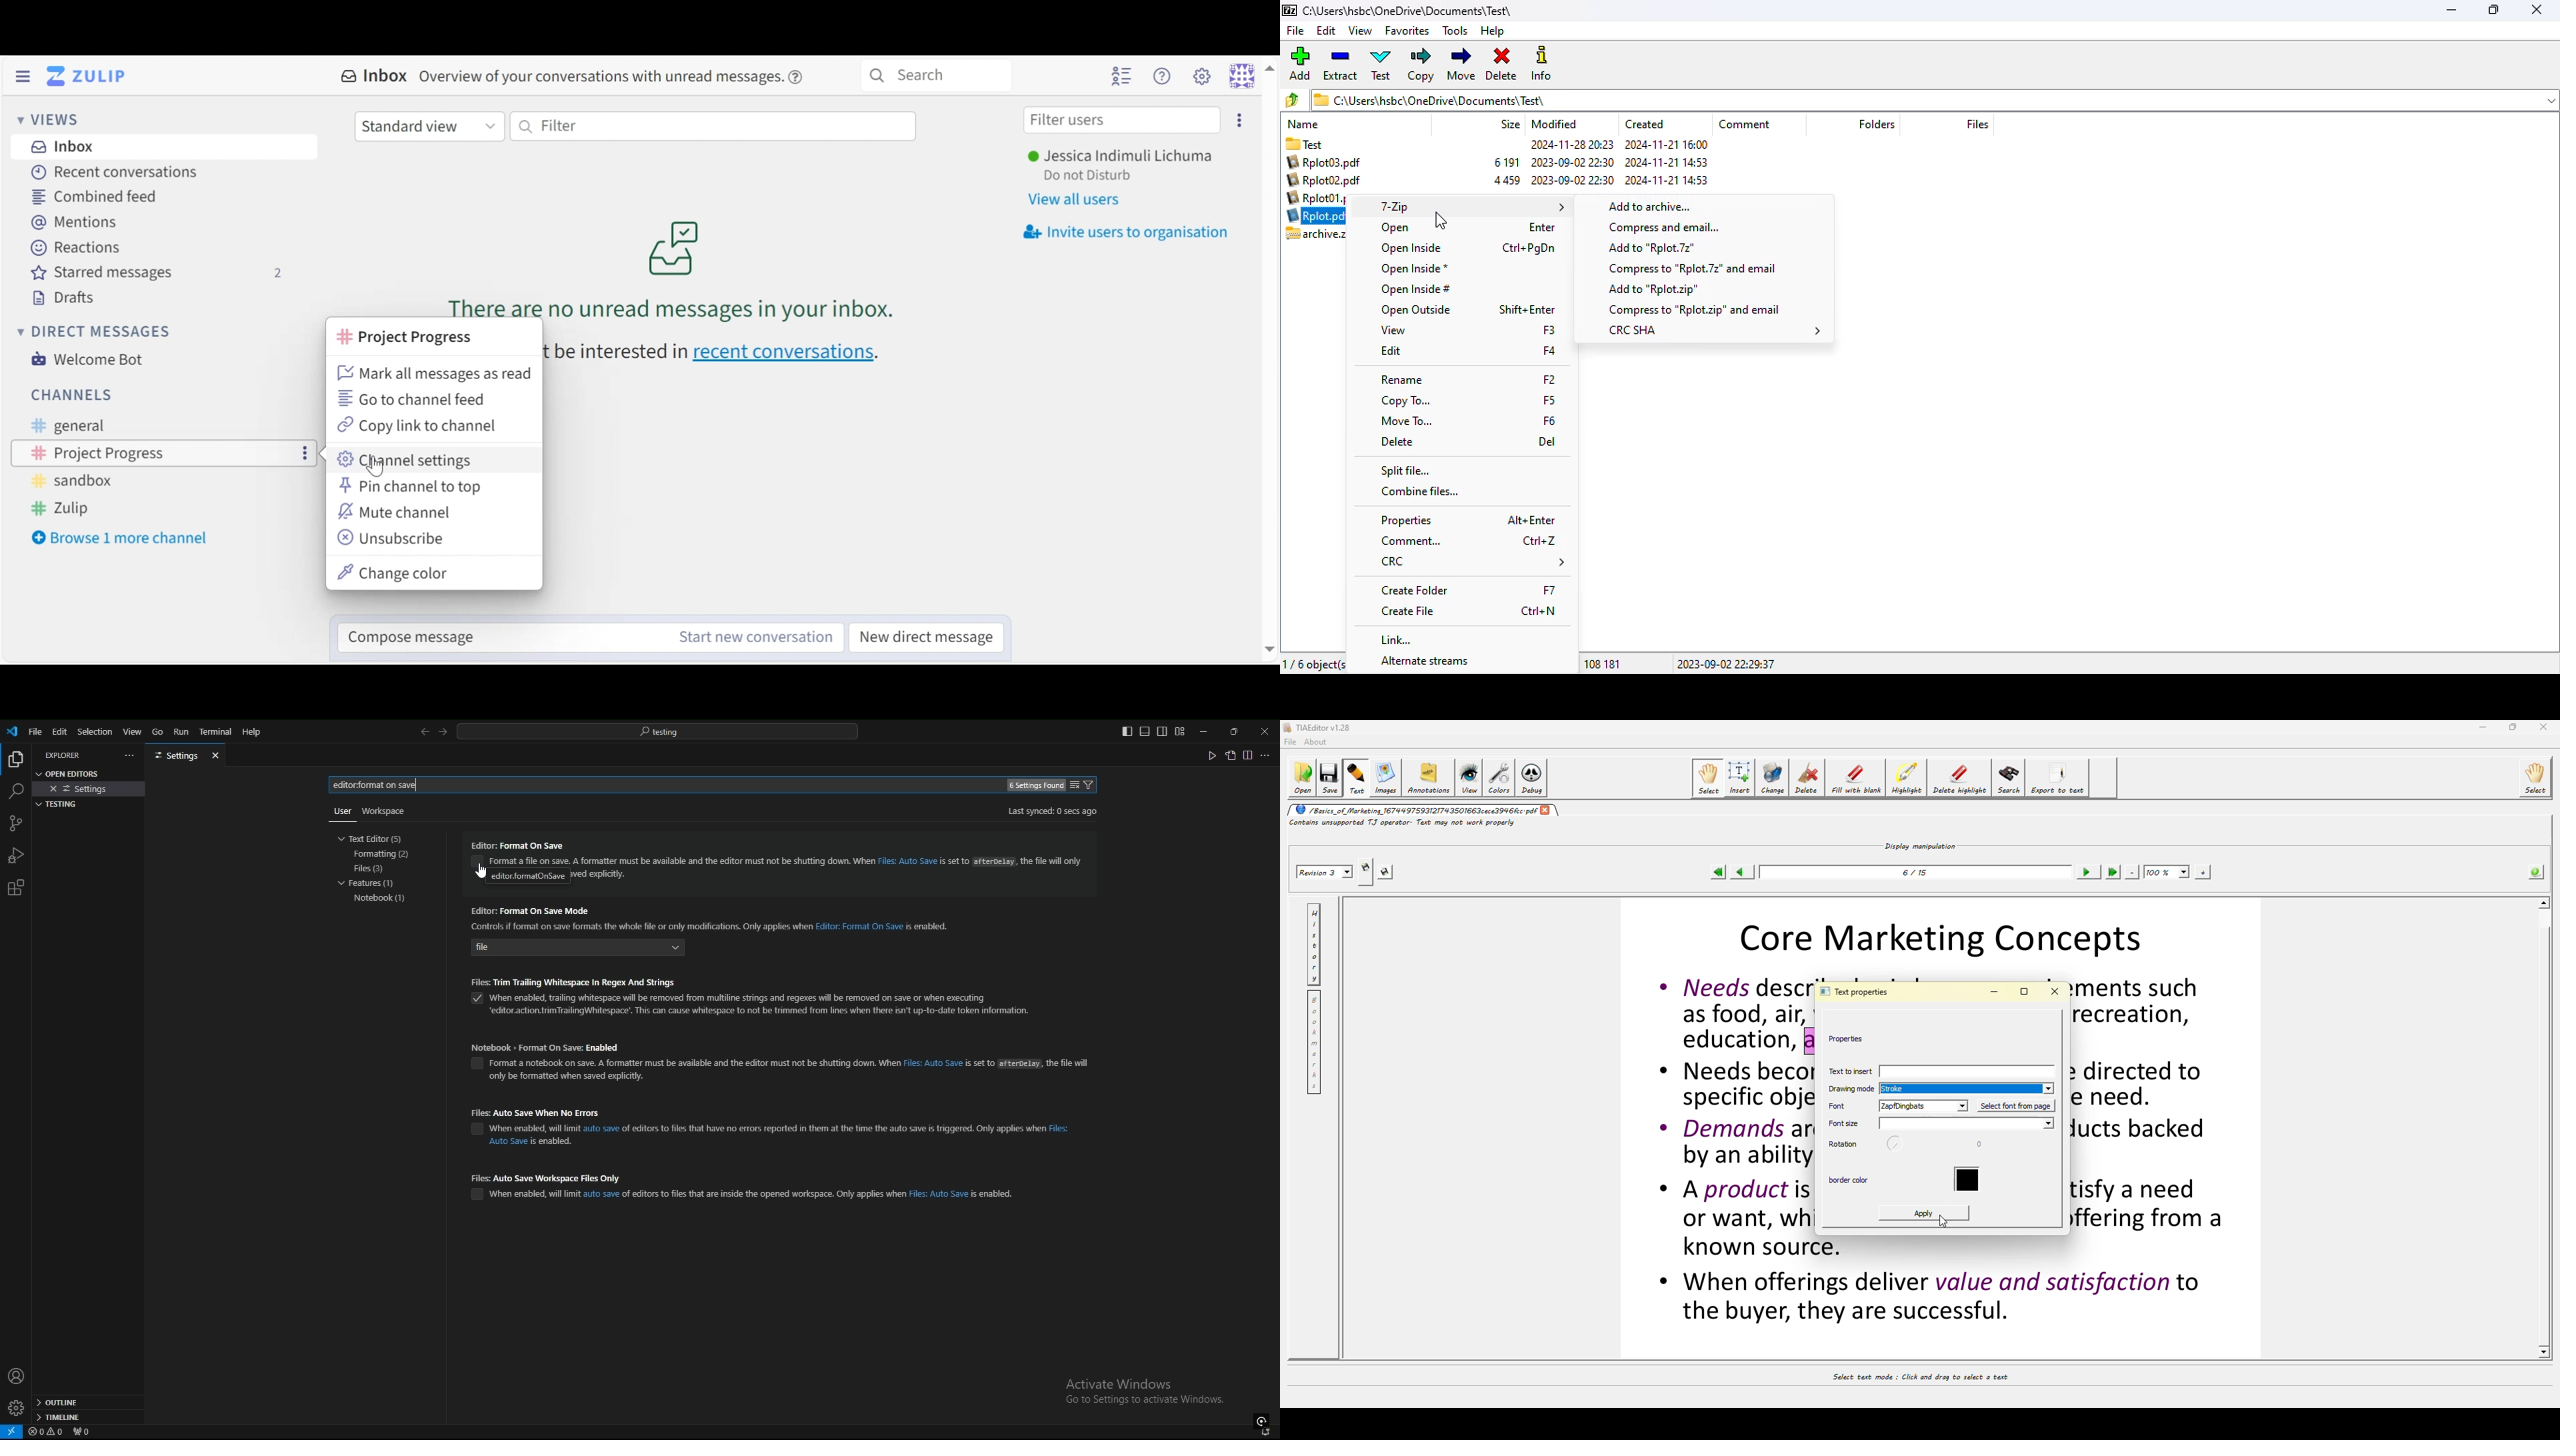  Describe the element at coordinates (51, 121) in the screenshot. I see `Views` at that location.